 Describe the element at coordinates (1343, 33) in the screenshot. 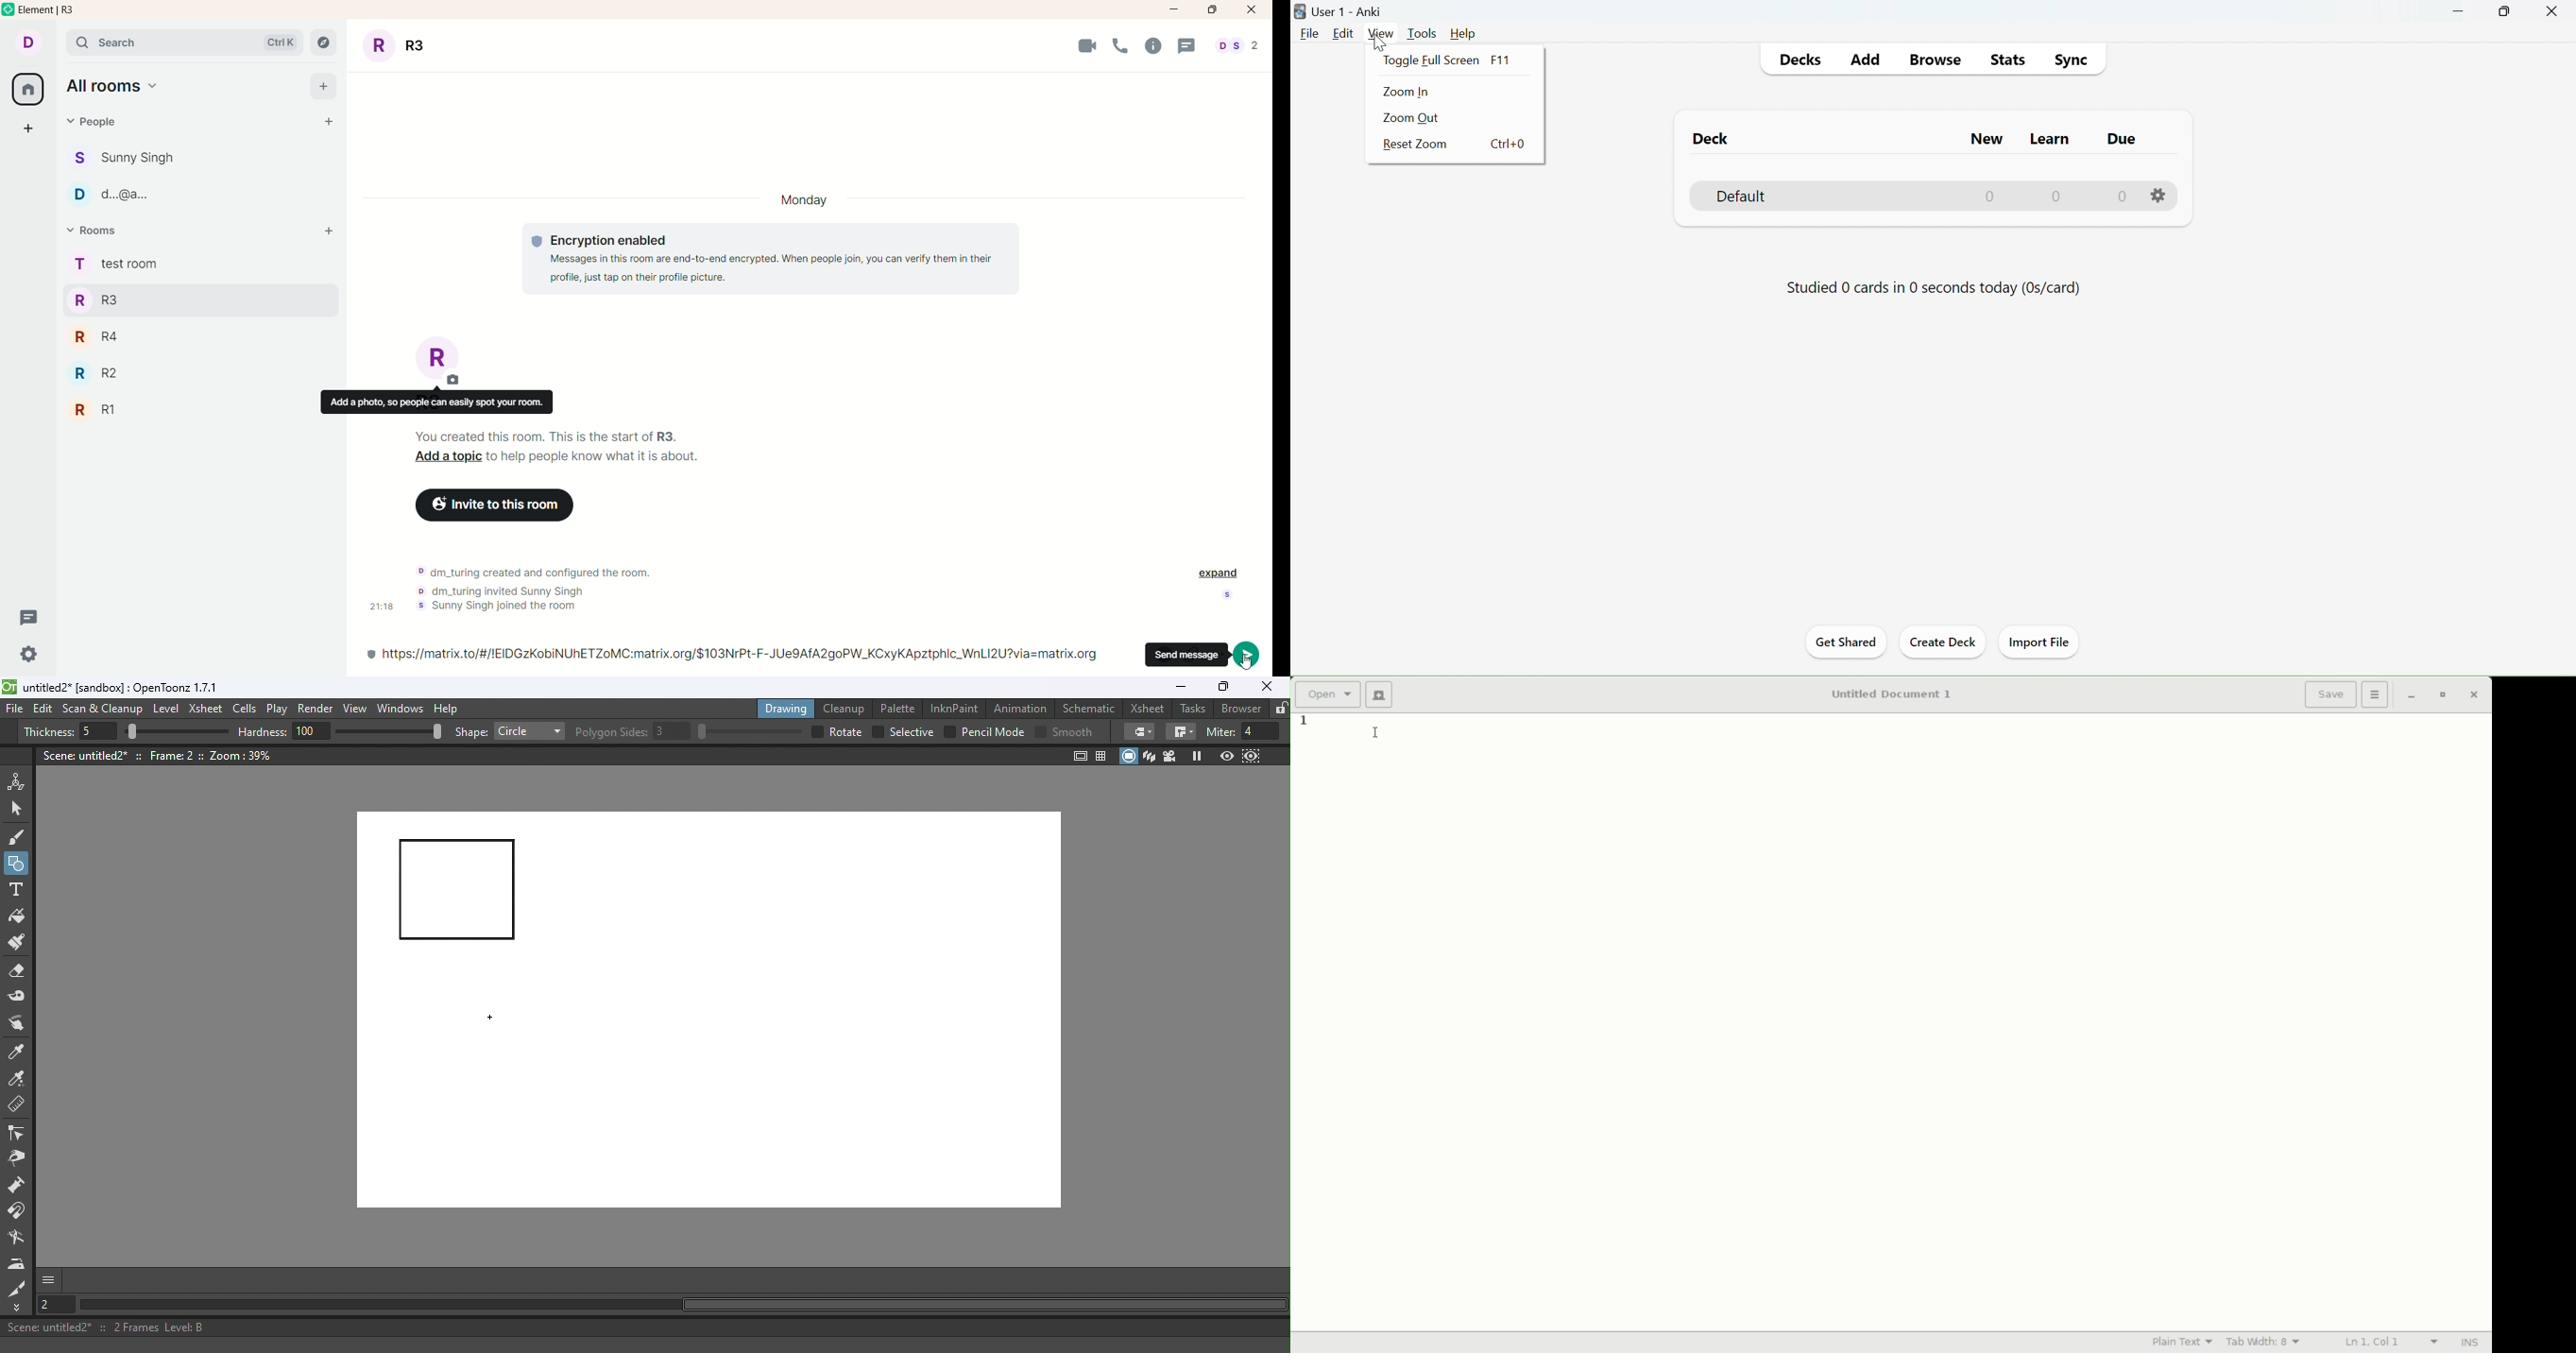

I see `edit` at that location.